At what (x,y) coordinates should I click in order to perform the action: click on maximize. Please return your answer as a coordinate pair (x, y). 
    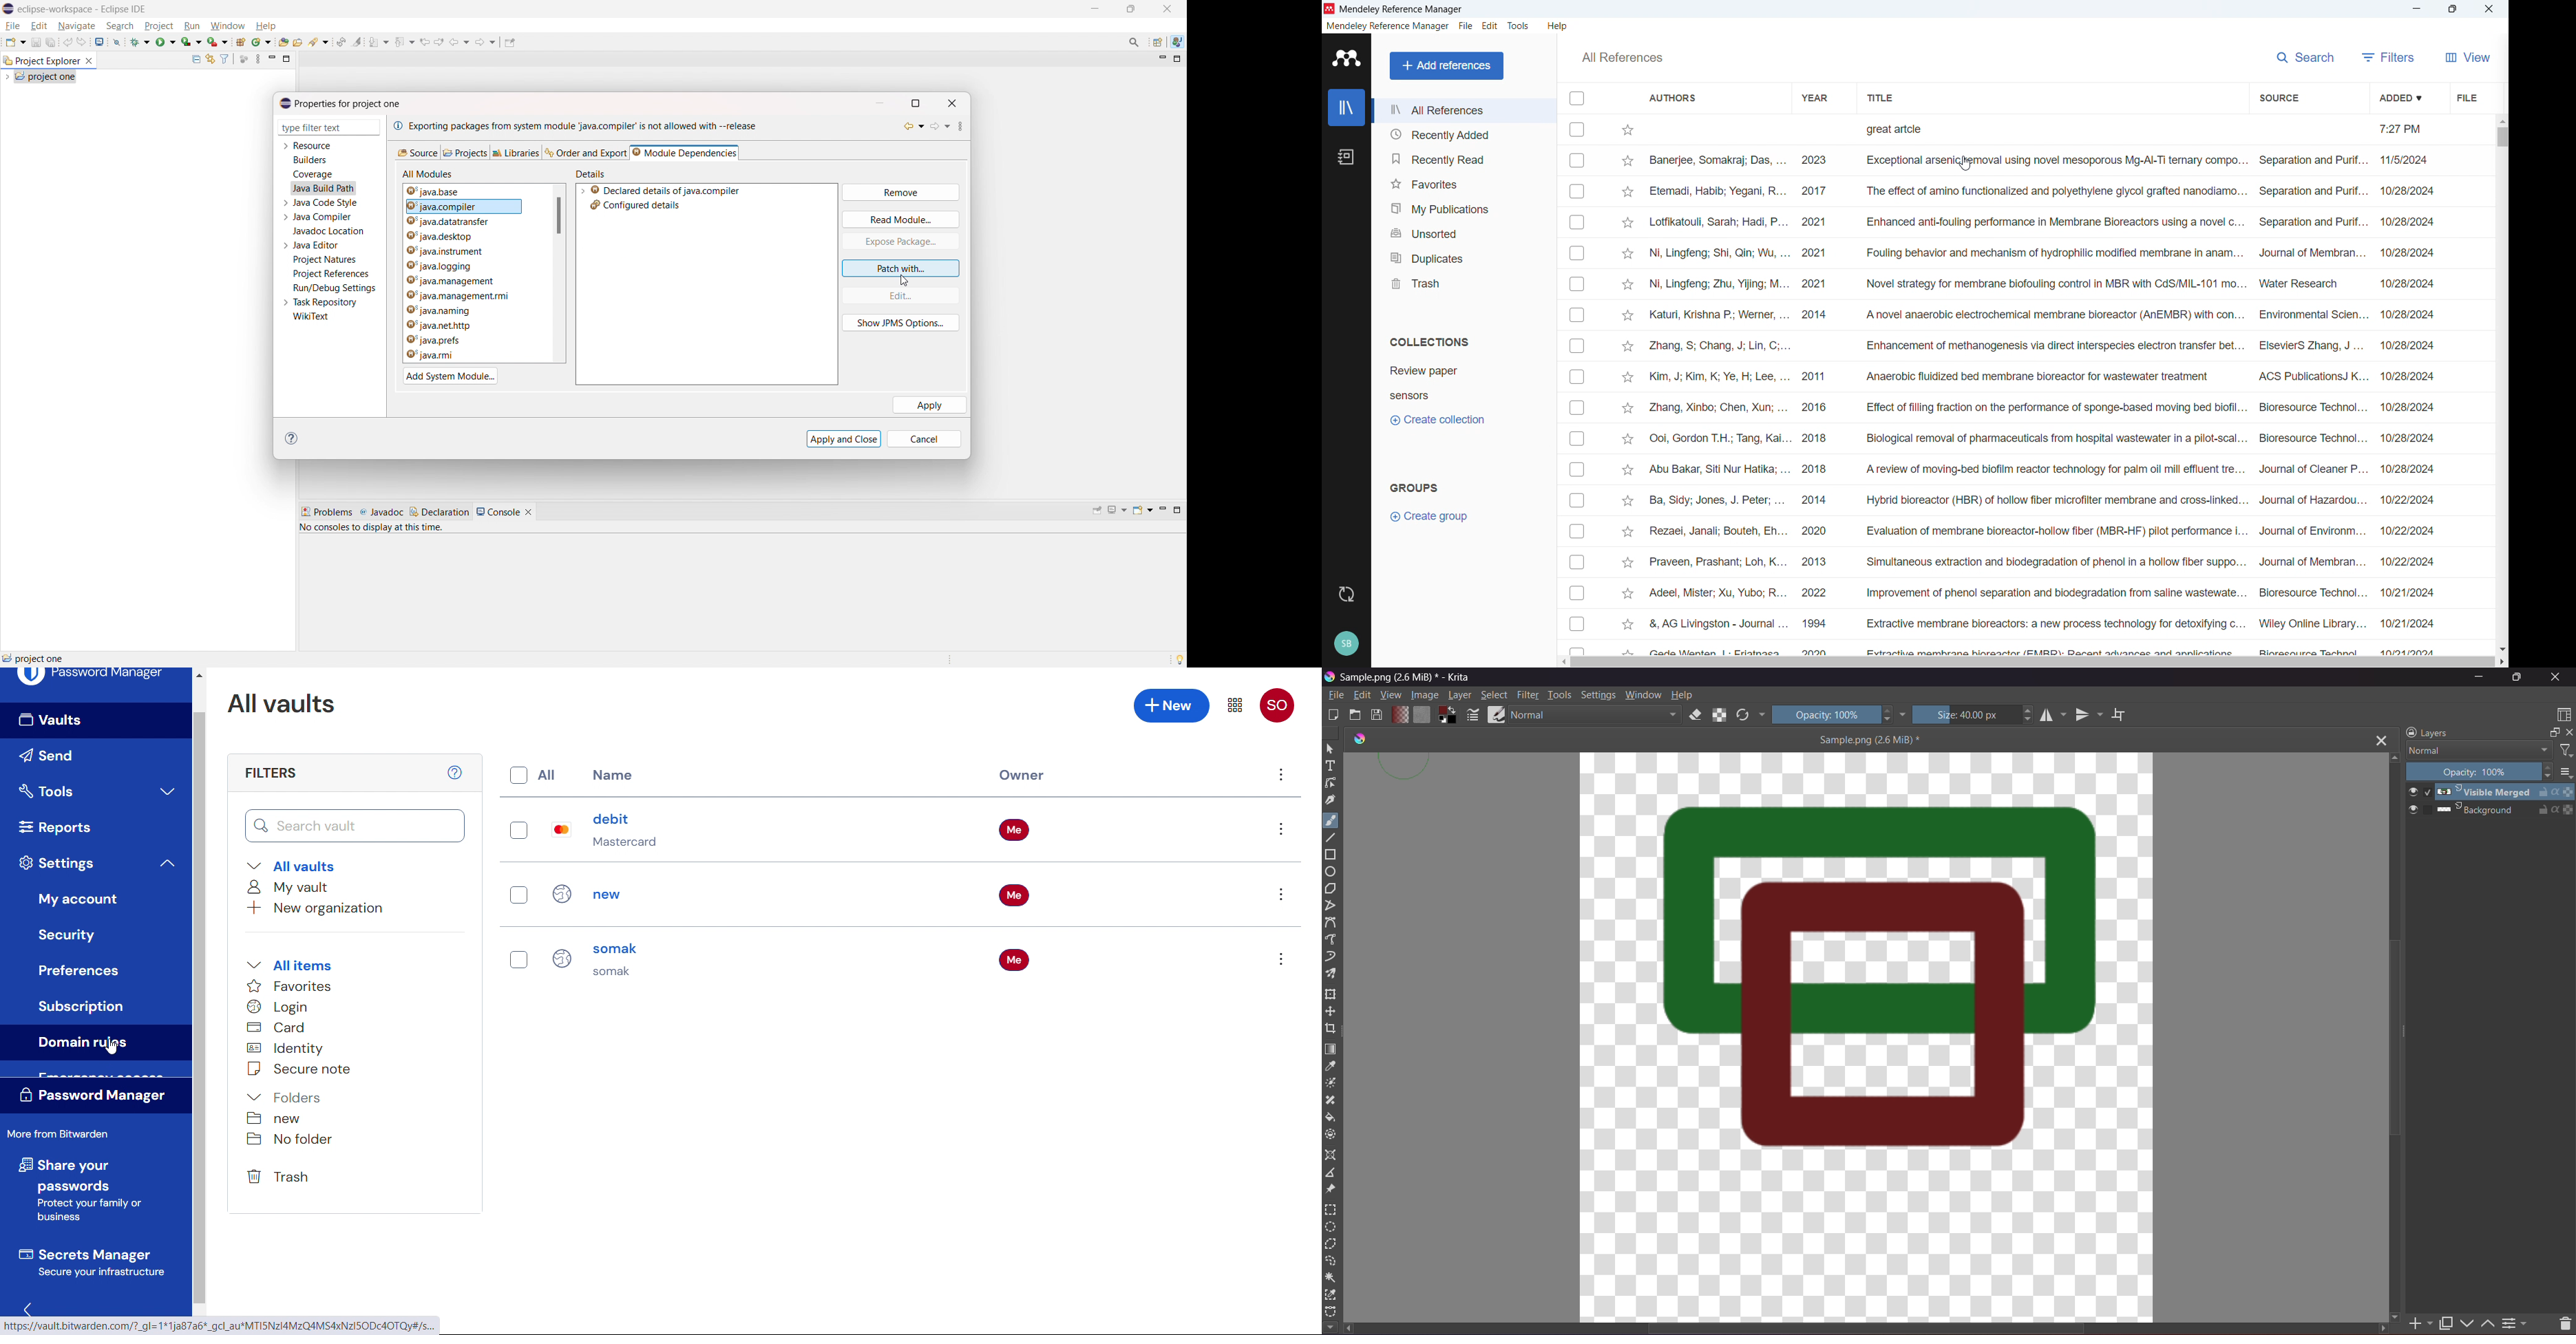
    Looking at the image, I should click on (287, 58).